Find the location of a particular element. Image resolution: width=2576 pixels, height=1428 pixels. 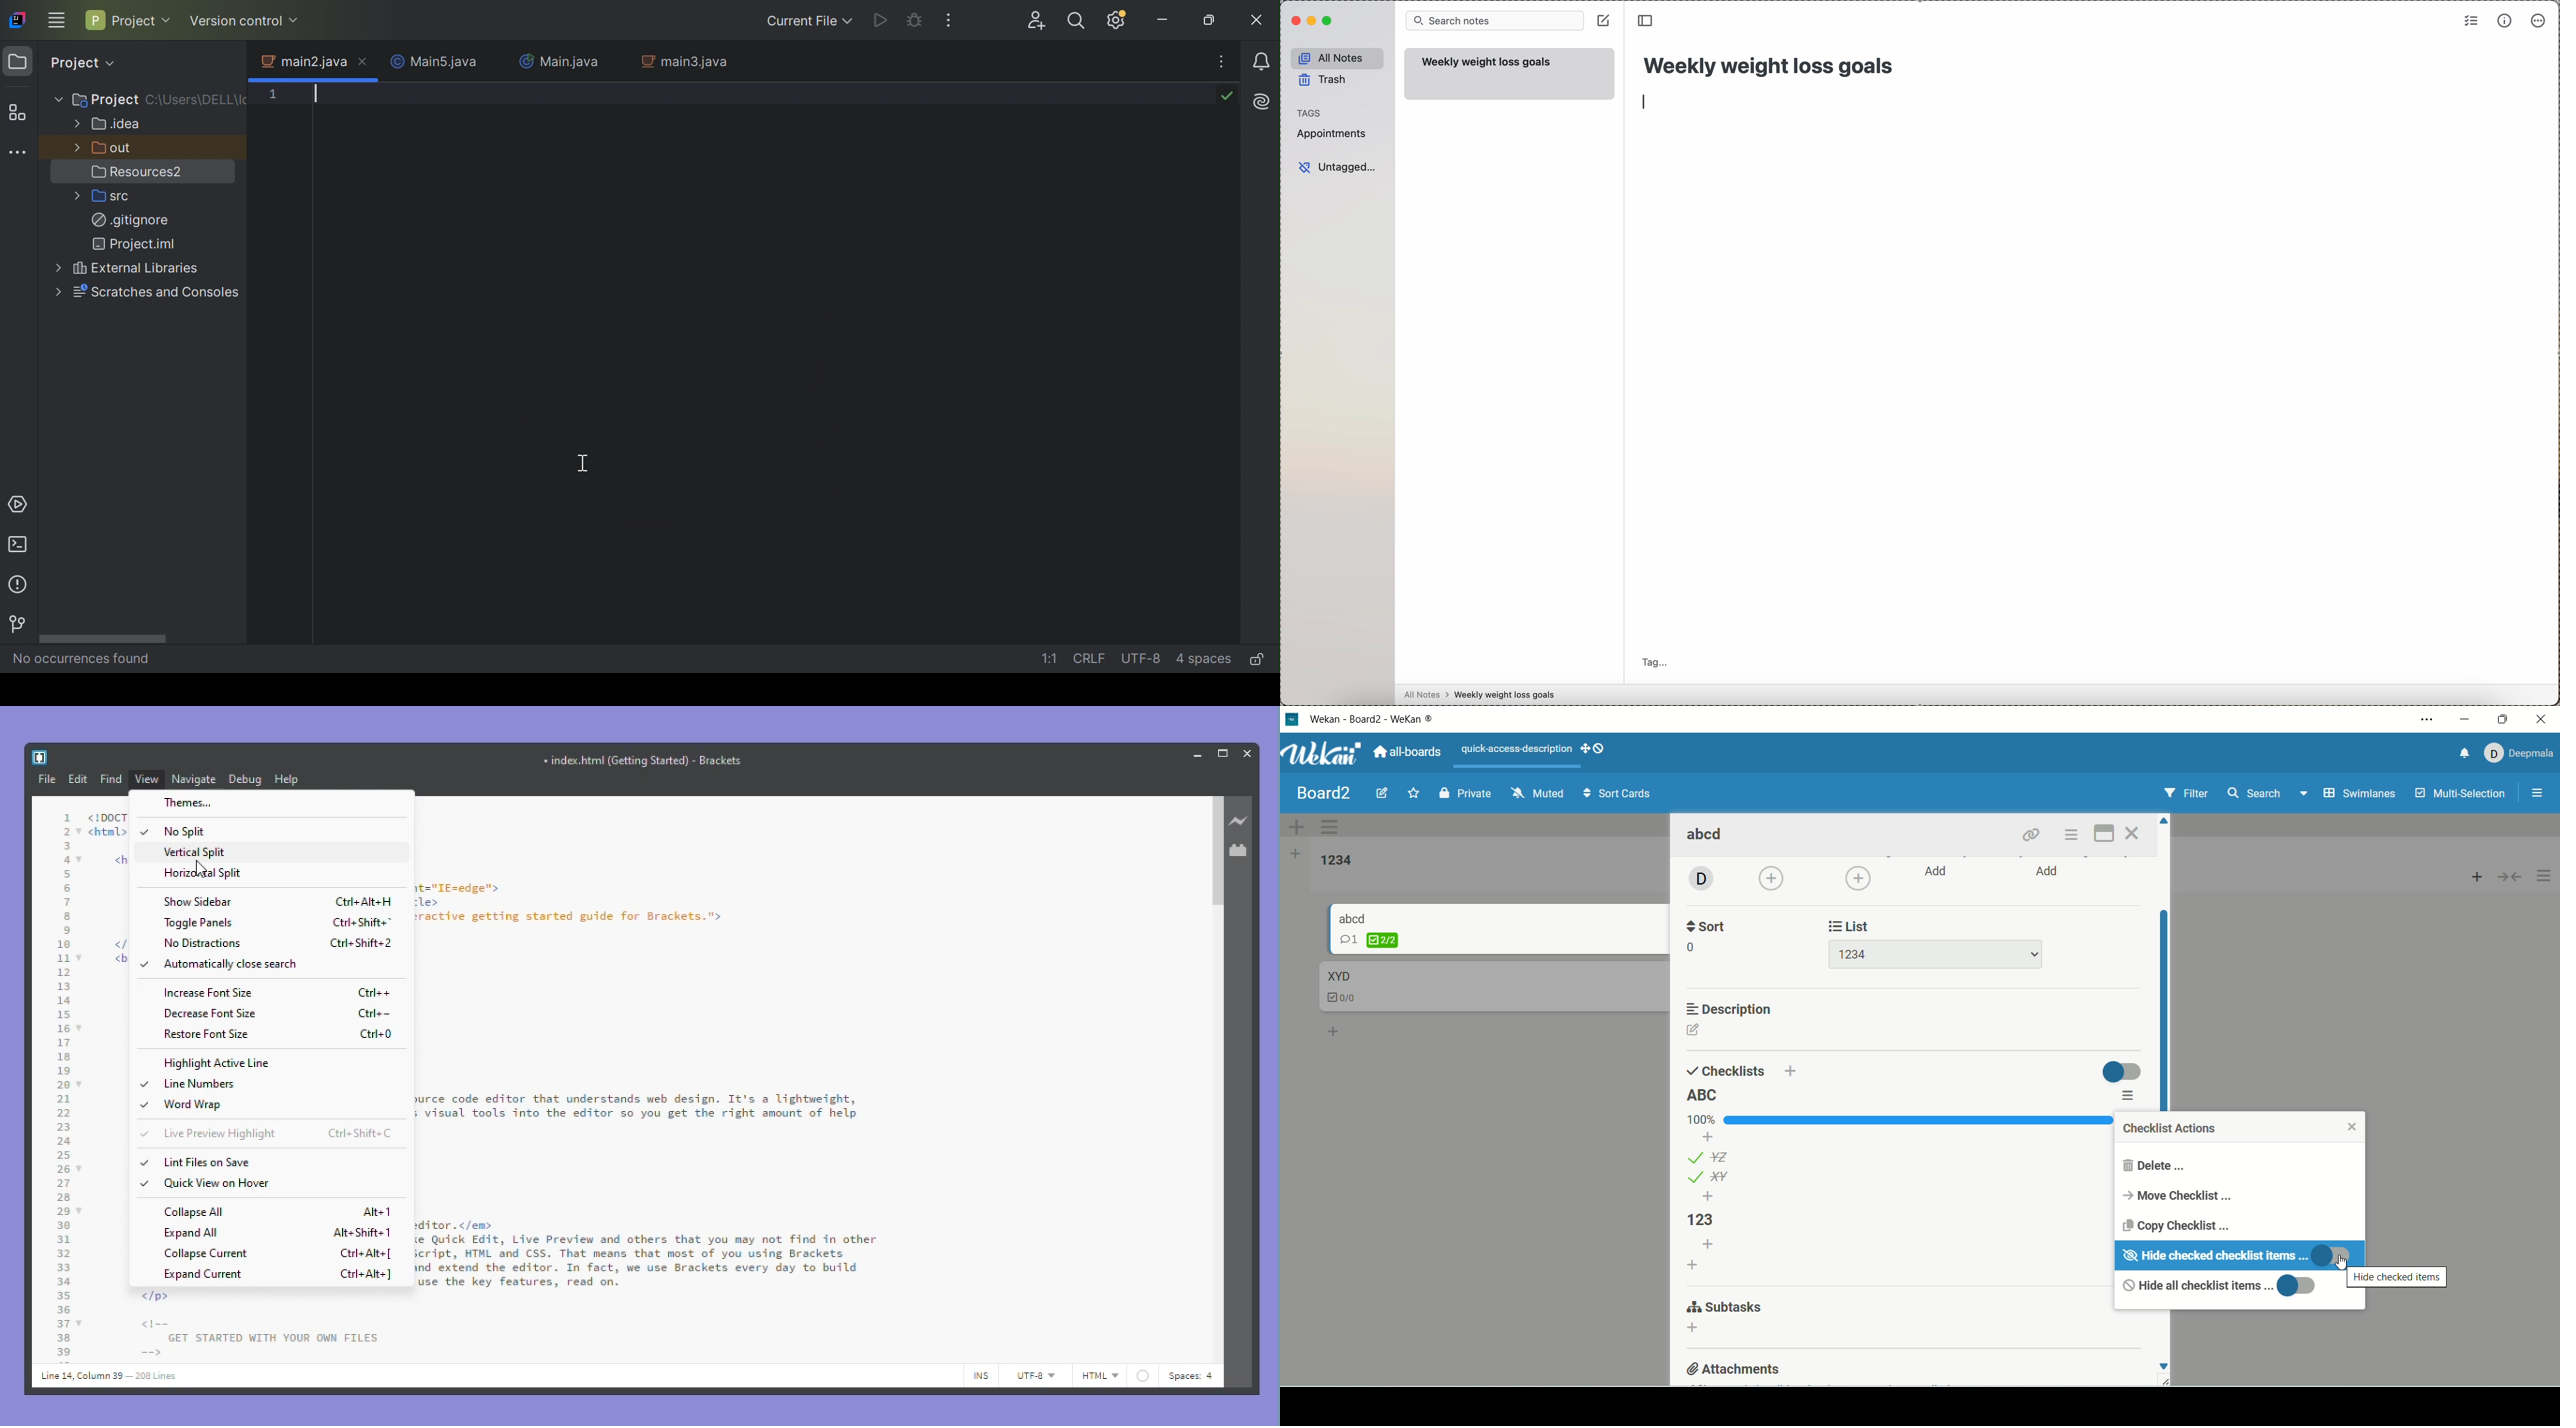

32 is located at coordinates (63, 1254).